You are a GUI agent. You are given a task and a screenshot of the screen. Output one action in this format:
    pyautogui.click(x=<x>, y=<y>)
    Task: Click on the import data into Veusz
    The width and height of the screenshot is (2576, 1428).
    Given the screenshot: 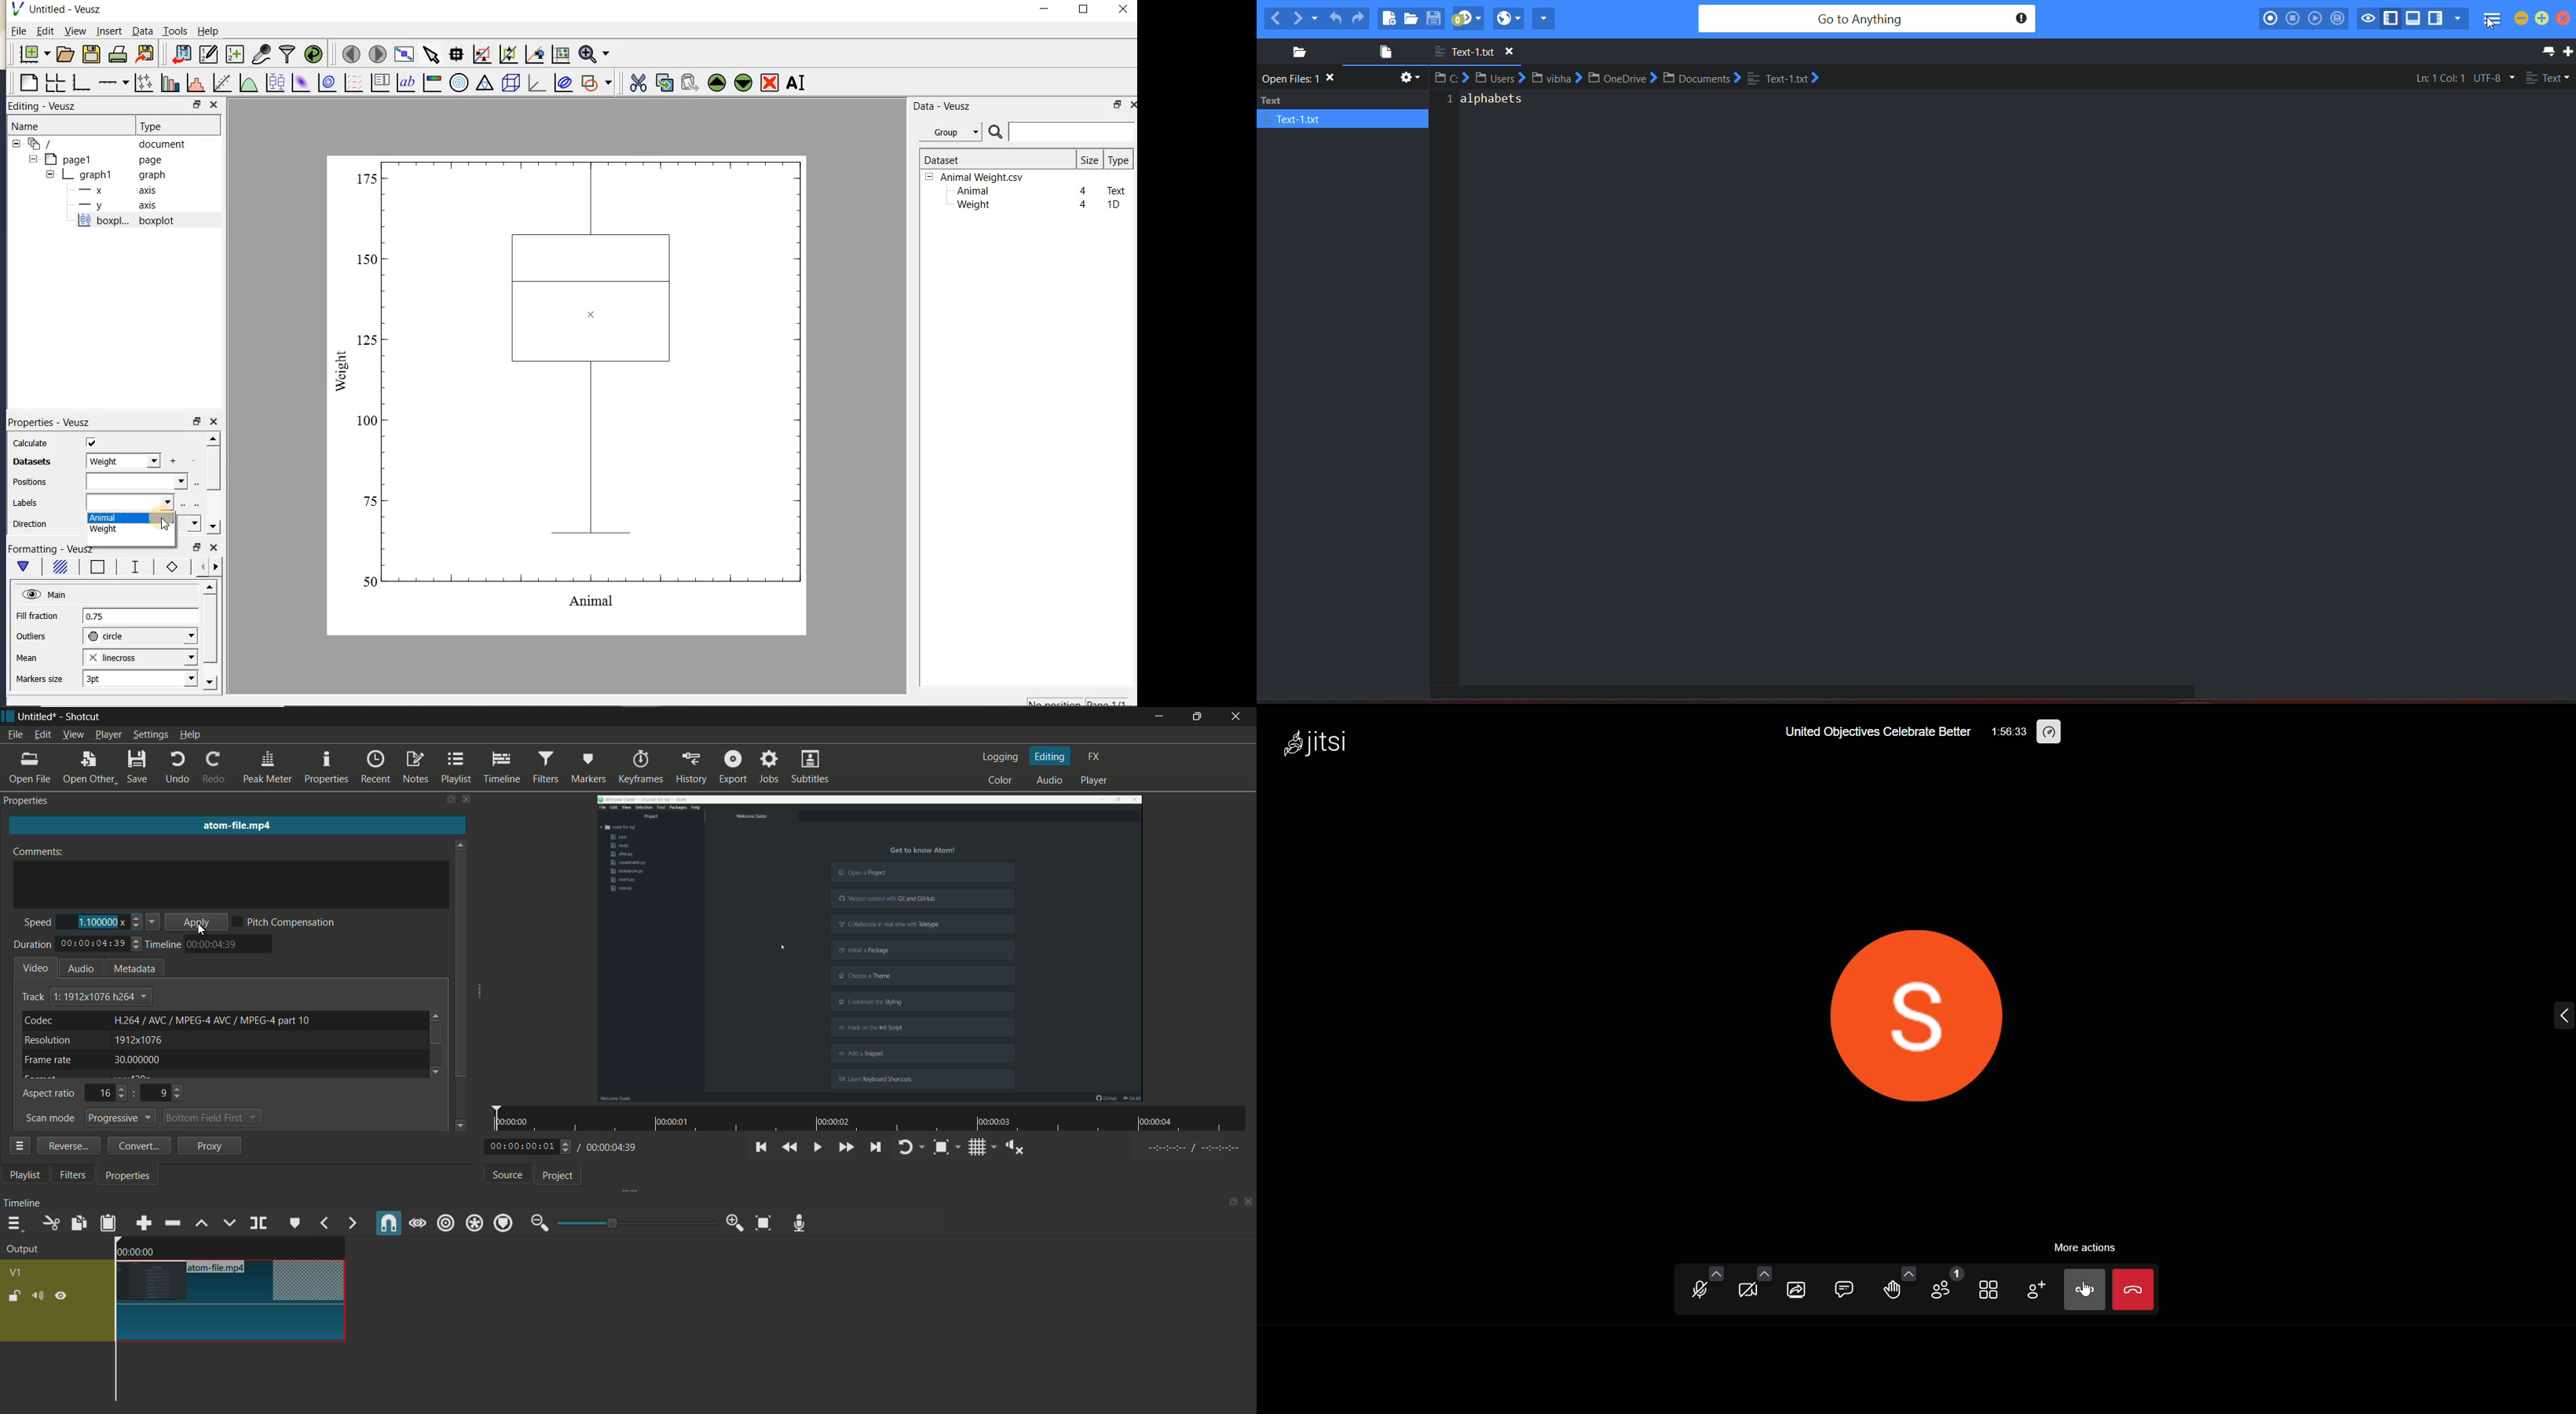 What is the action you would take?
    pyautogui.click(x=181, y=55)
    